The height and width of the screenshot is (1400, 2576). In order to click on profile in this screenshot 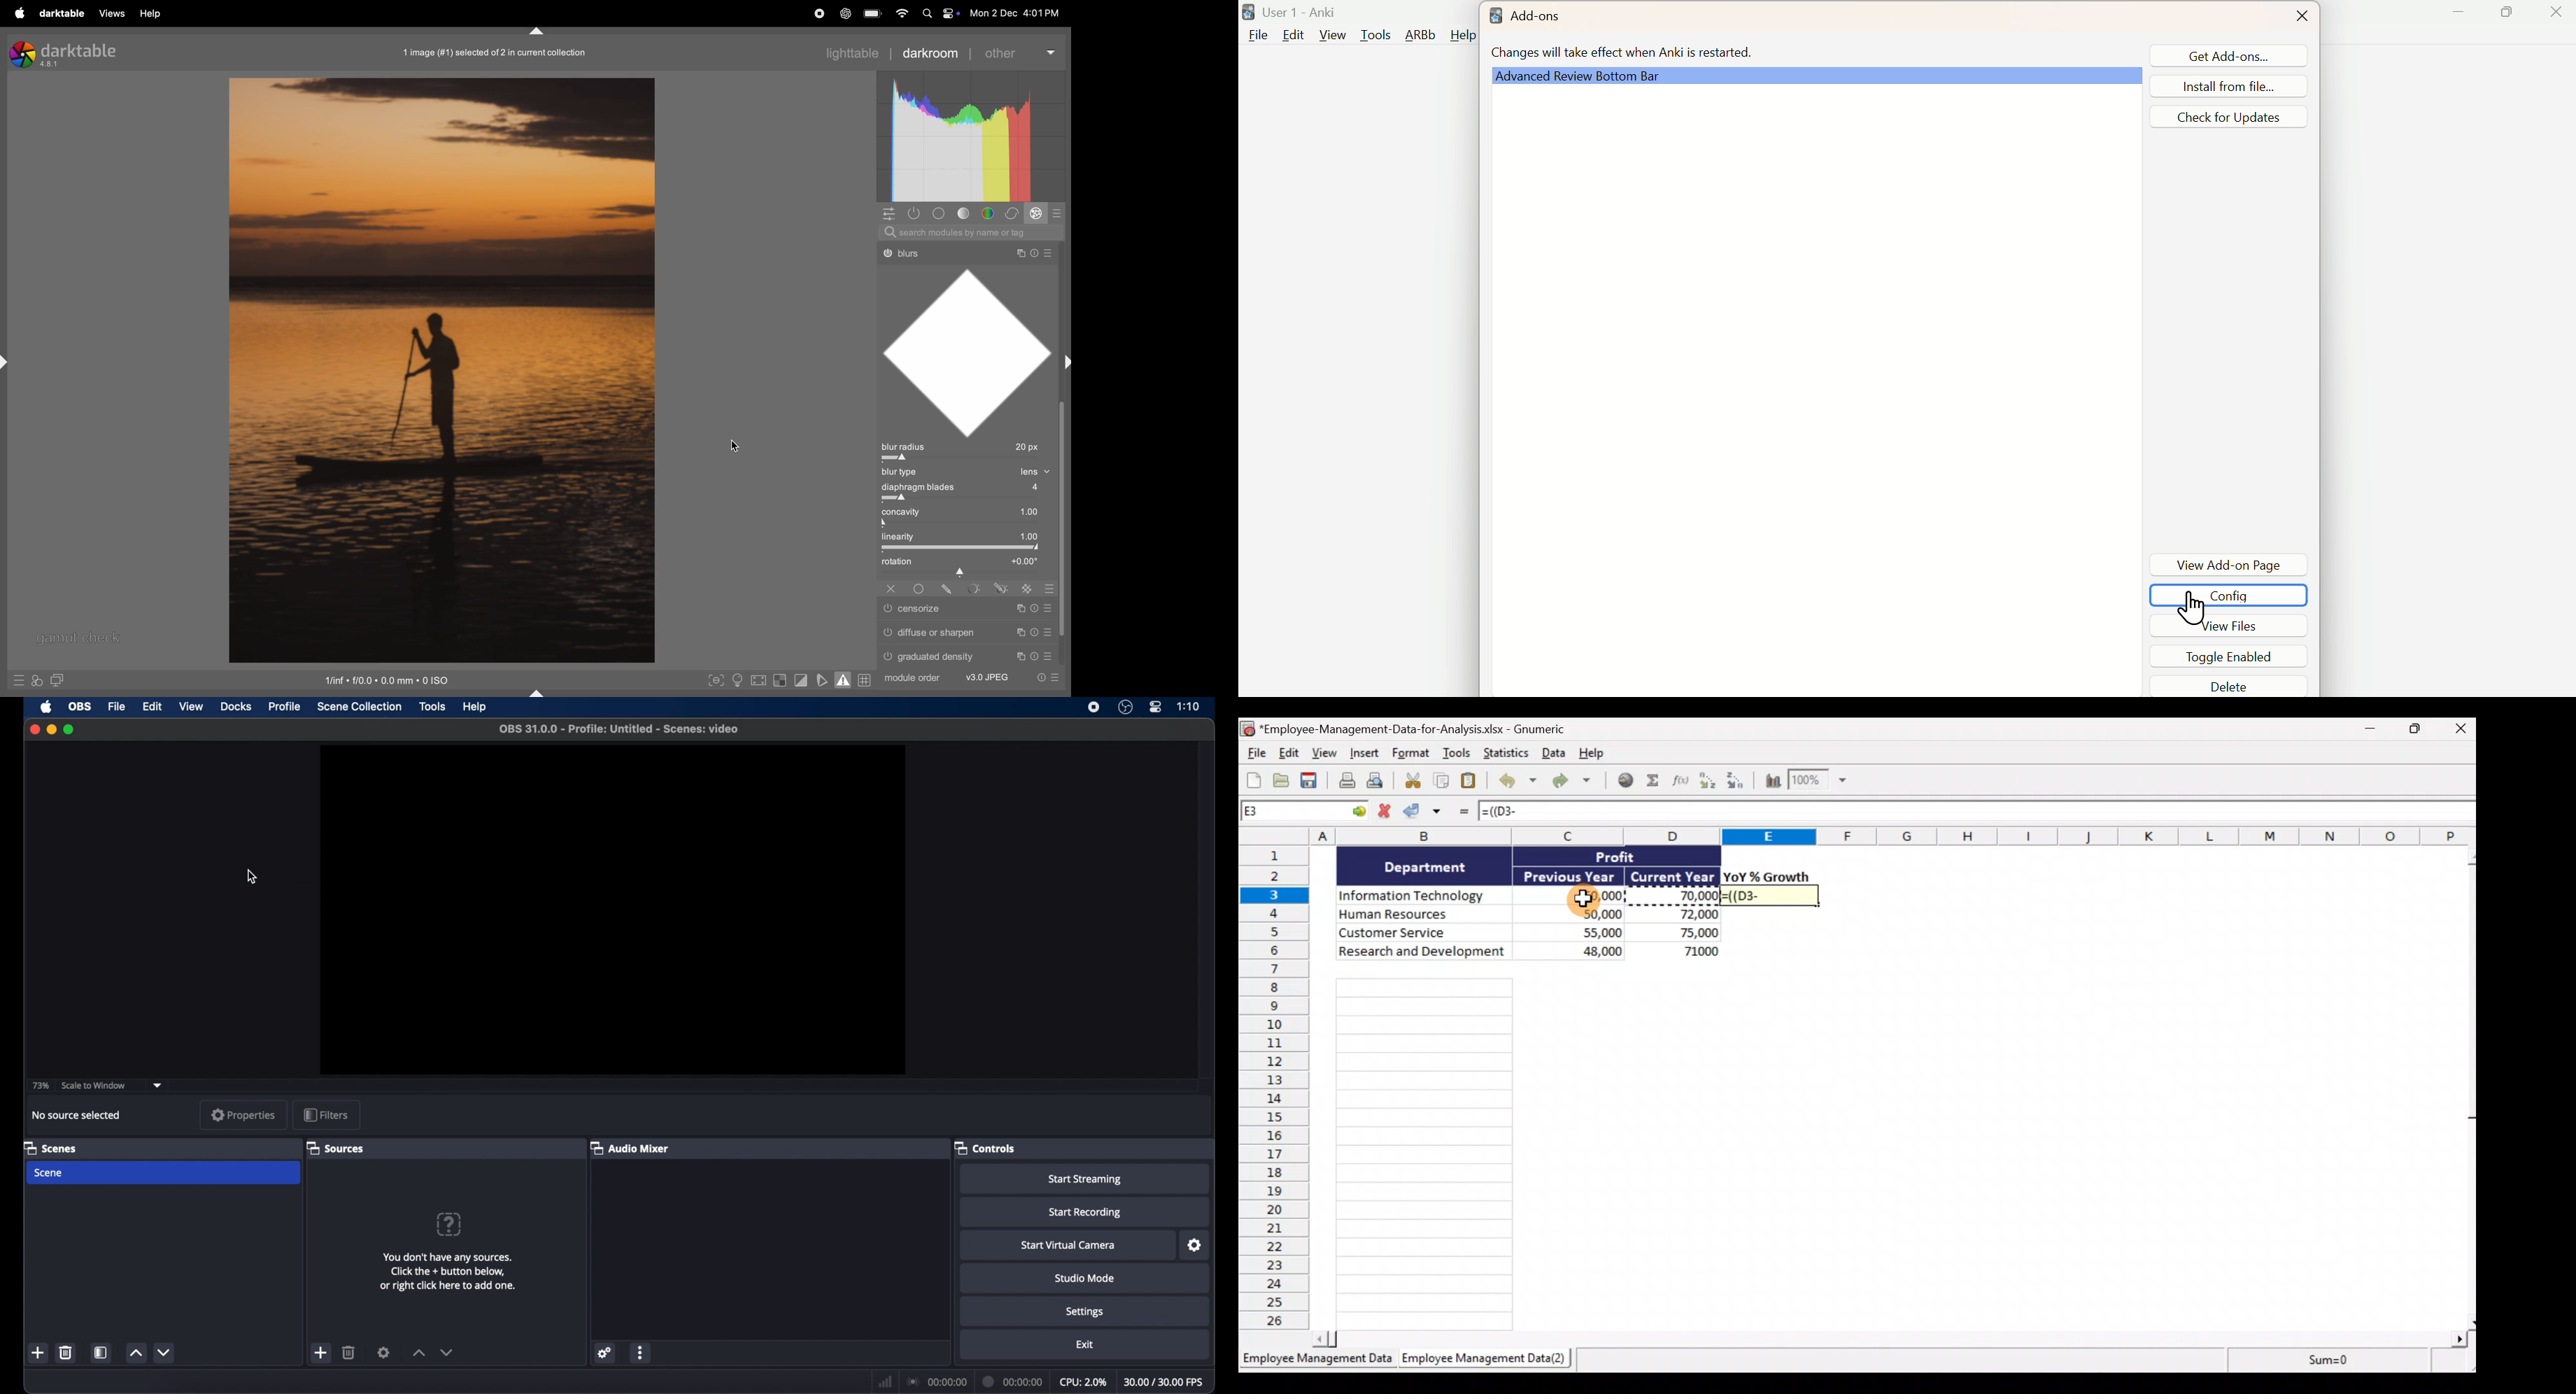, I will do `click(286, 707)`.